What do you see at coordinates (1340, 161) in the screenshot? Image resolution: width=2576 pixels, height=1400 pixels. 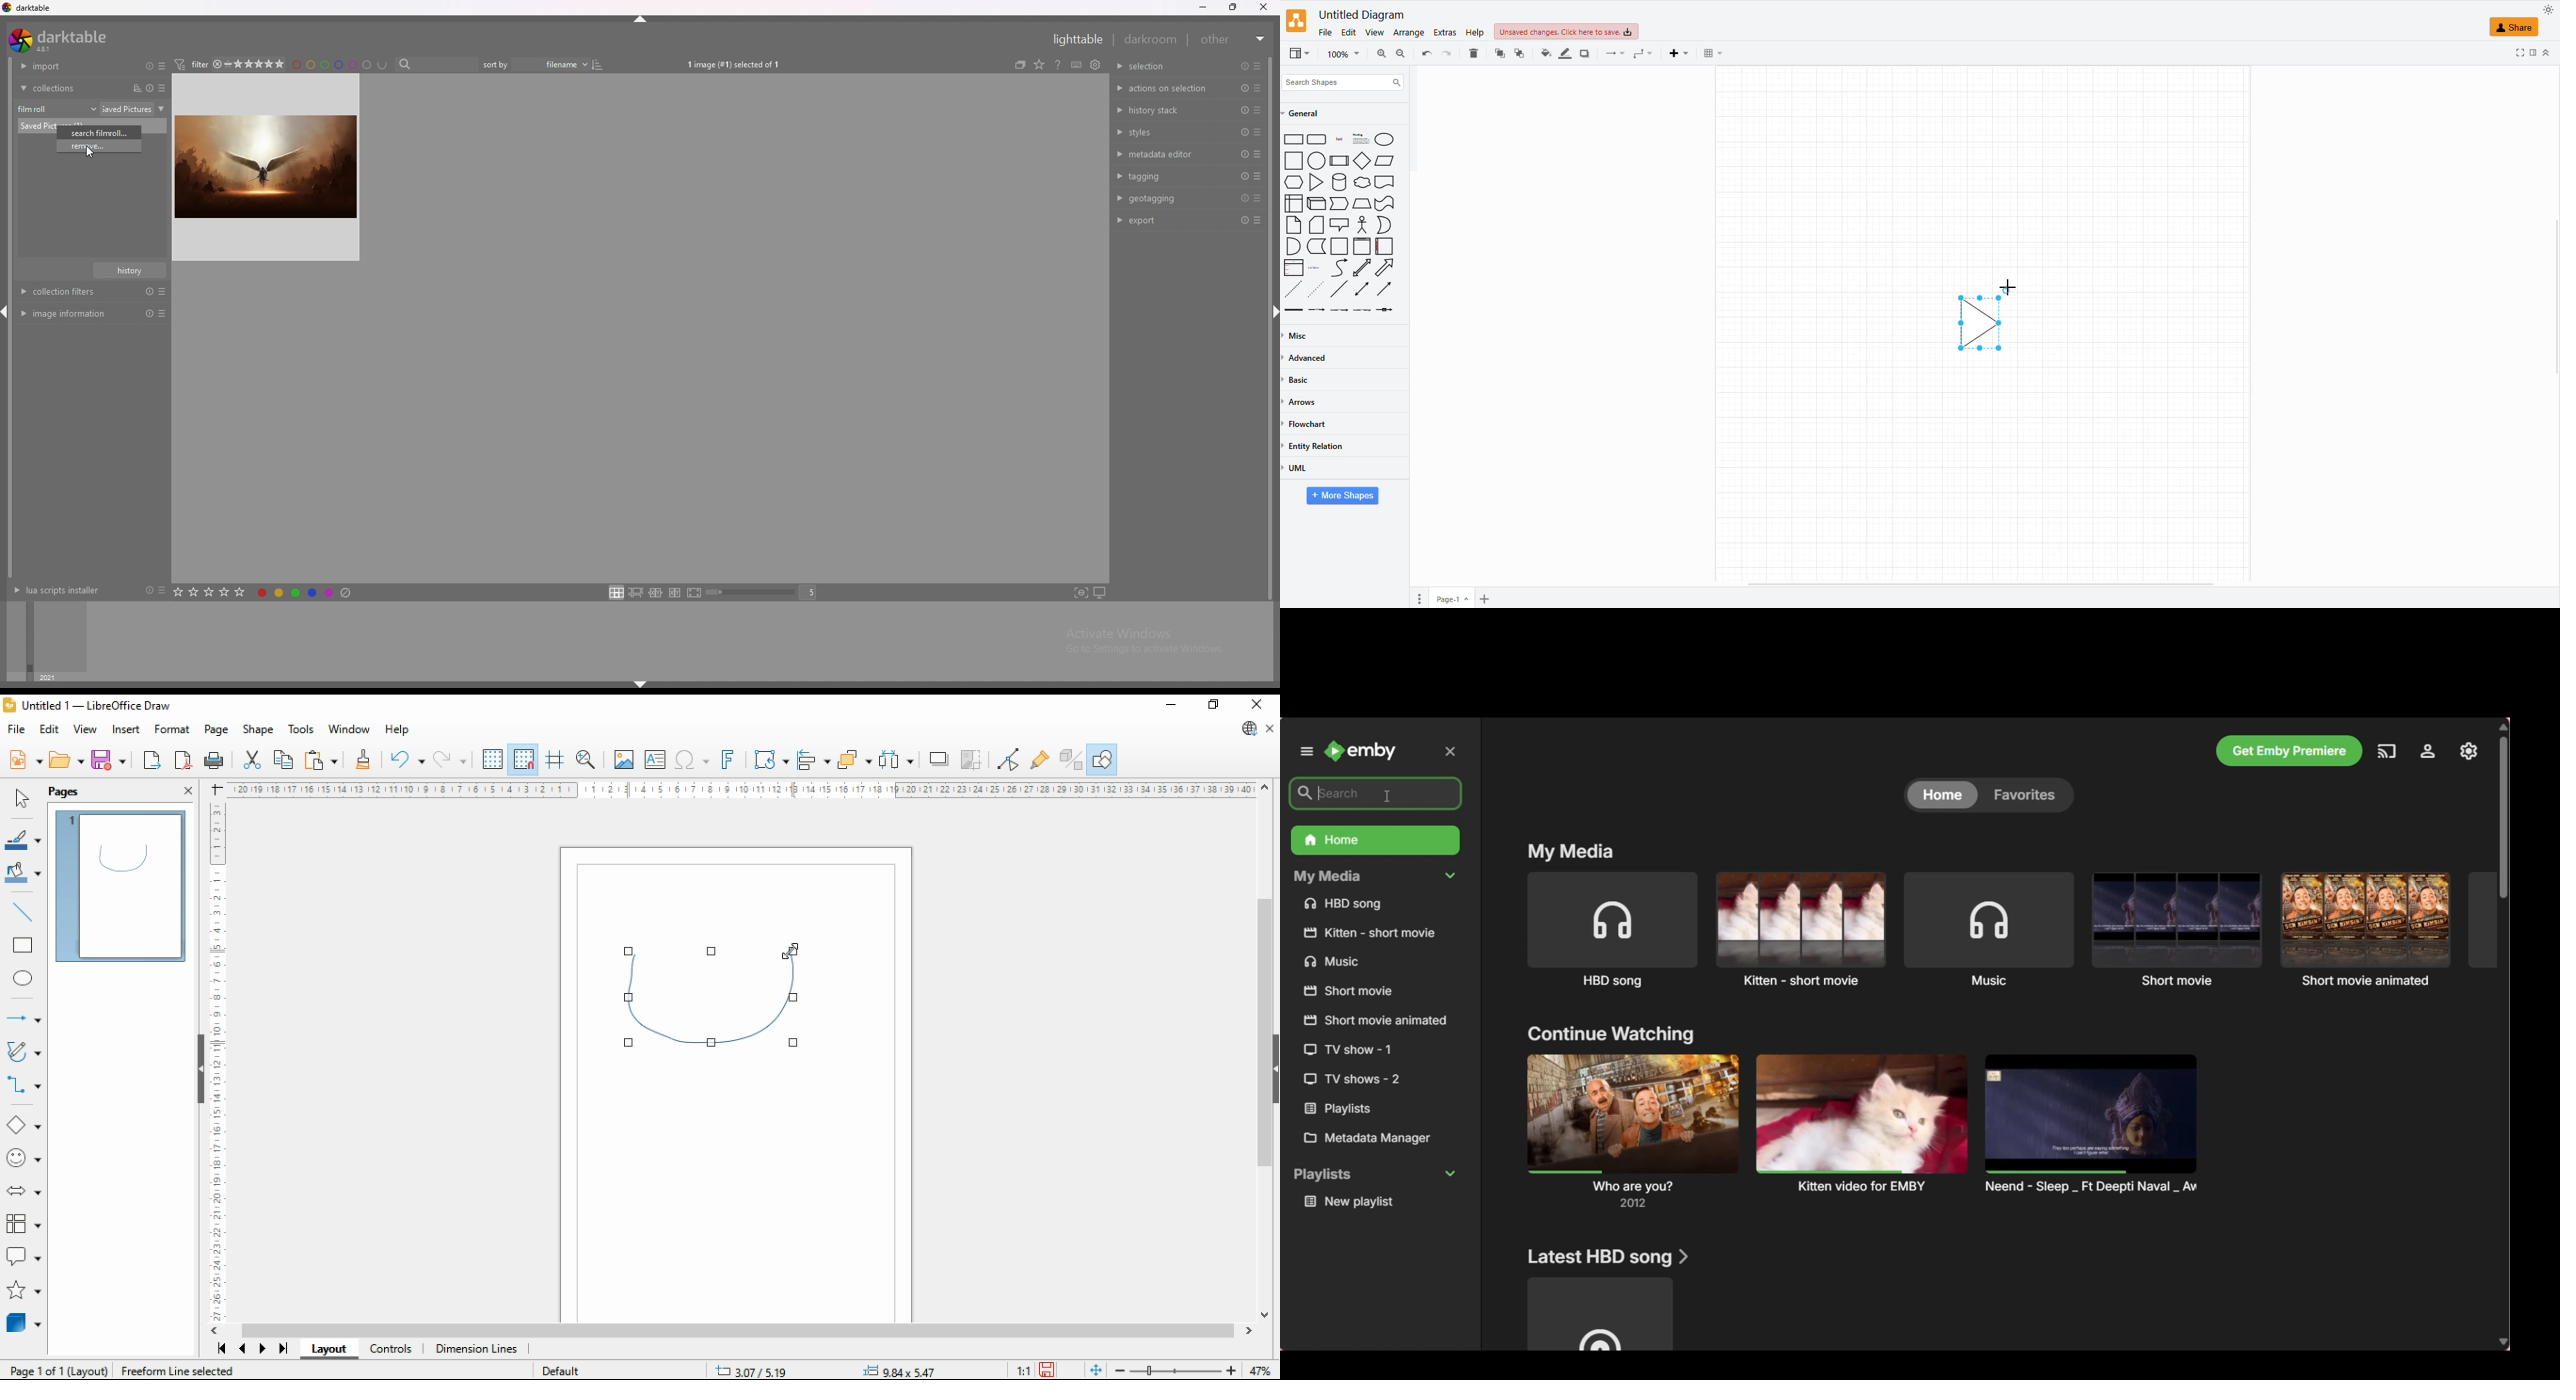 I see `Box with borders` at bounding box center [1340, 161].